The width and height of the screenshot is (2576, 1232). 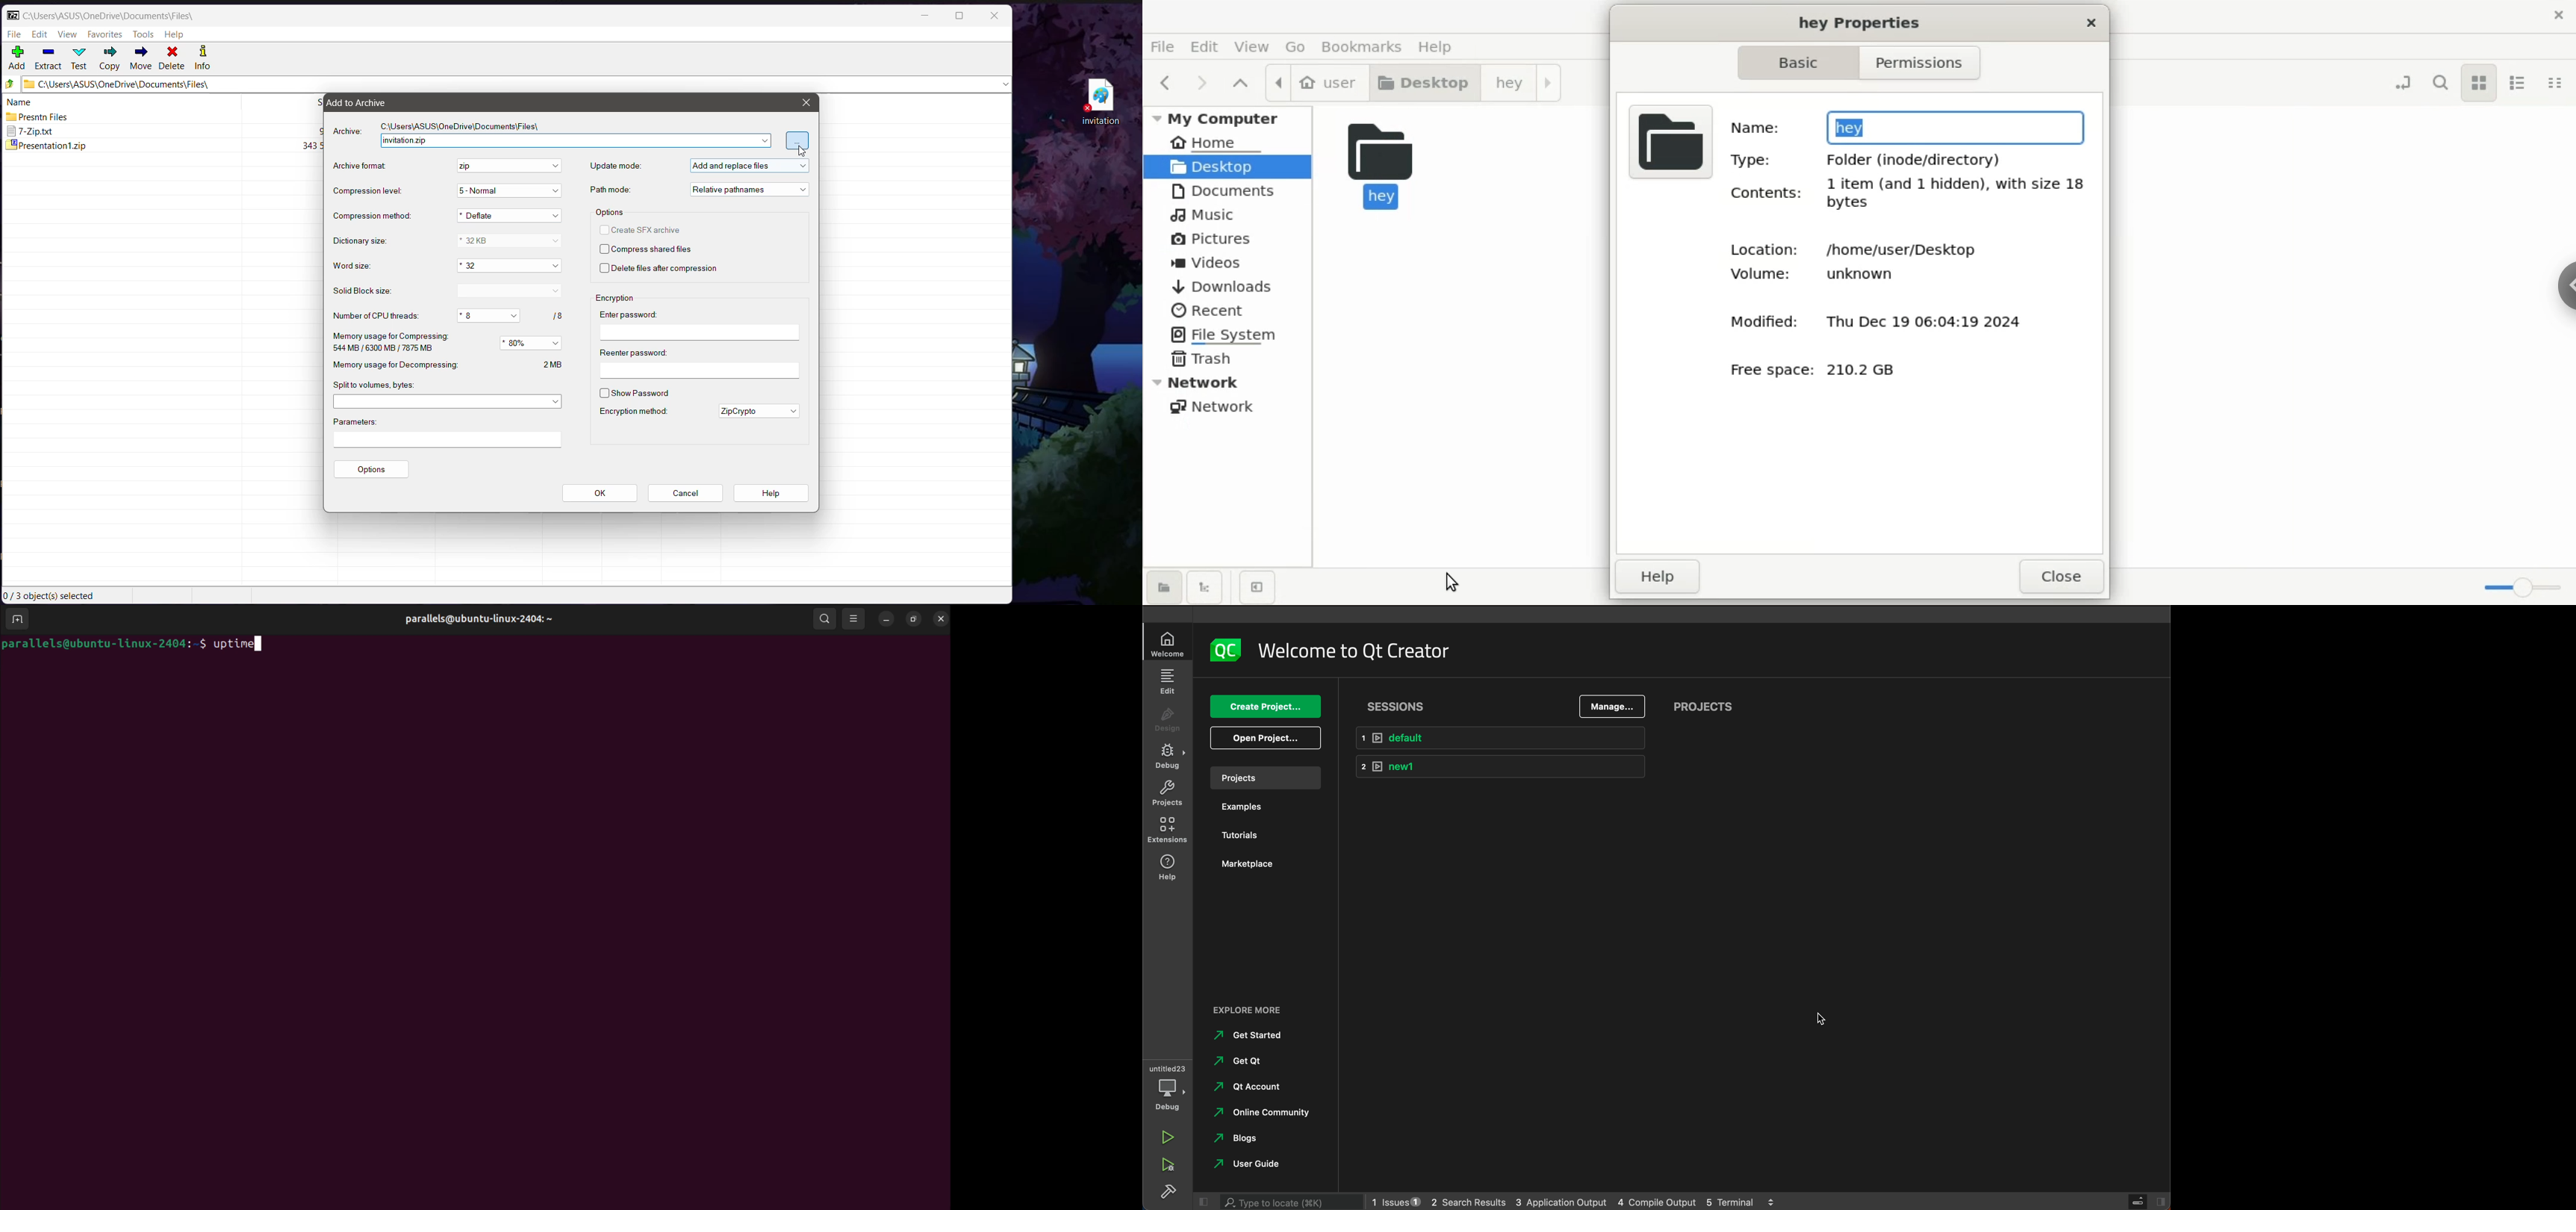 What do you see at coordinates (375, 385) in the screenshot?
I see `Split to volumes, bytes` at bounding box center [375, 385].